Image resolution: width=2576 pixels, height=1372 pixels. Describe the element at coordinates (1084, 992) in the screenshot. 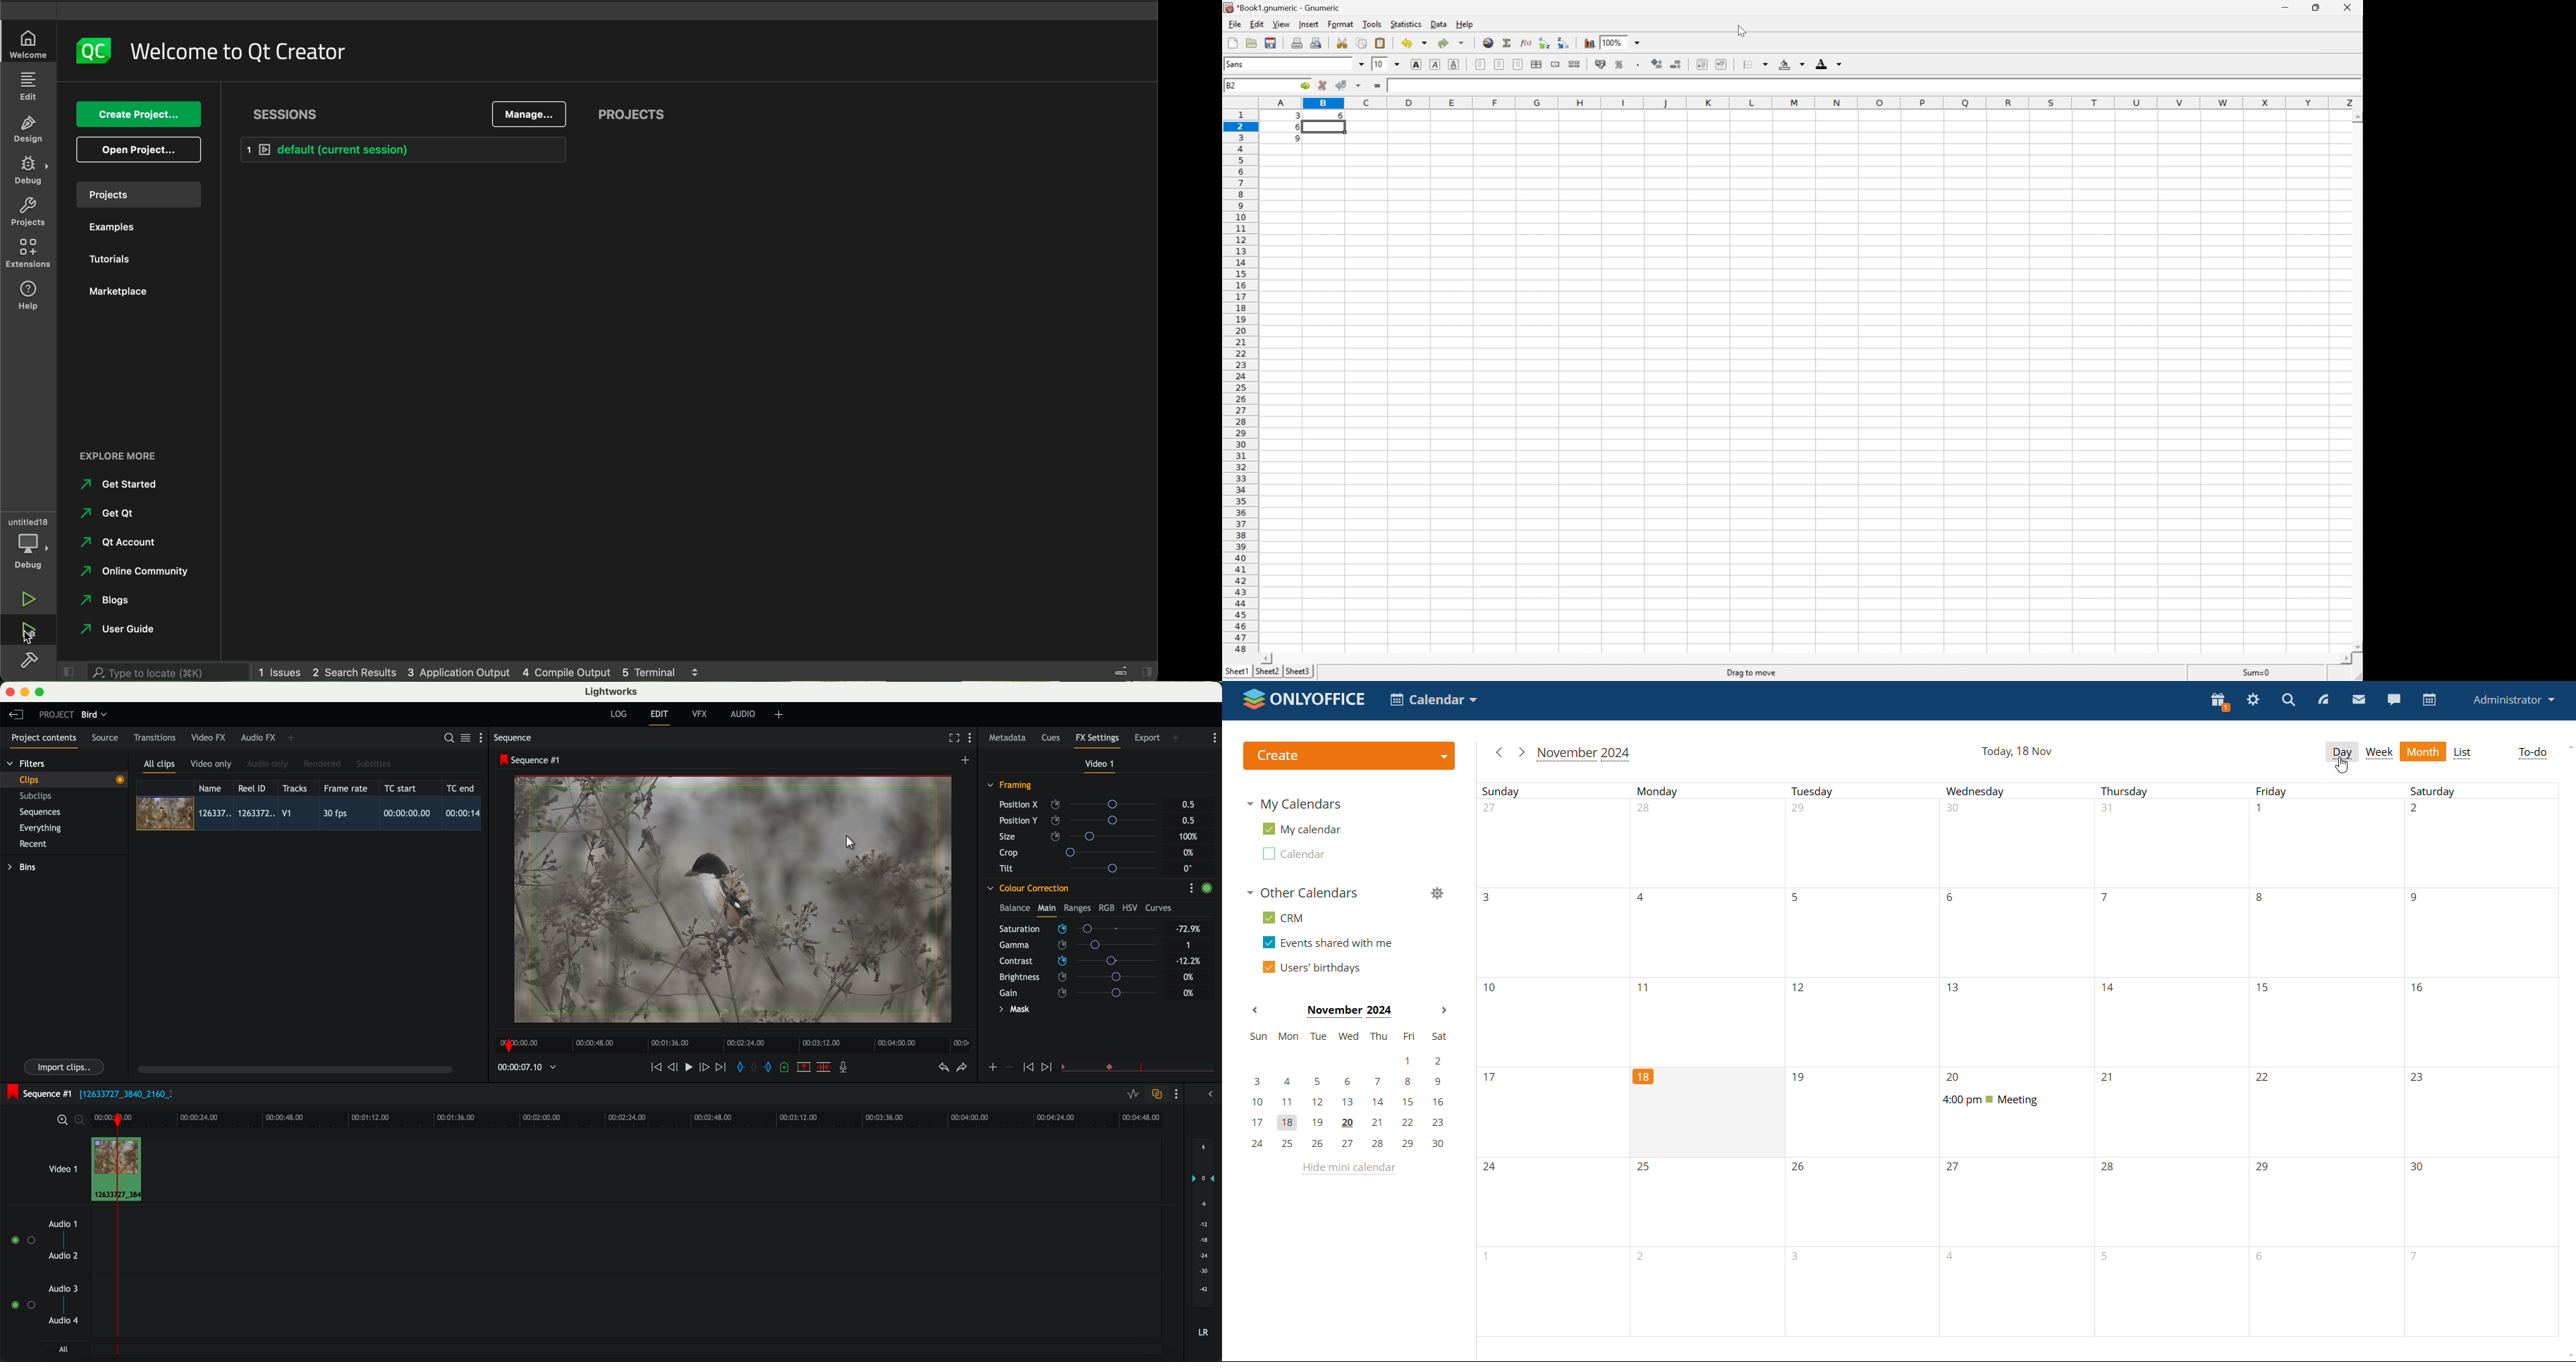

I see `gain` at that location.